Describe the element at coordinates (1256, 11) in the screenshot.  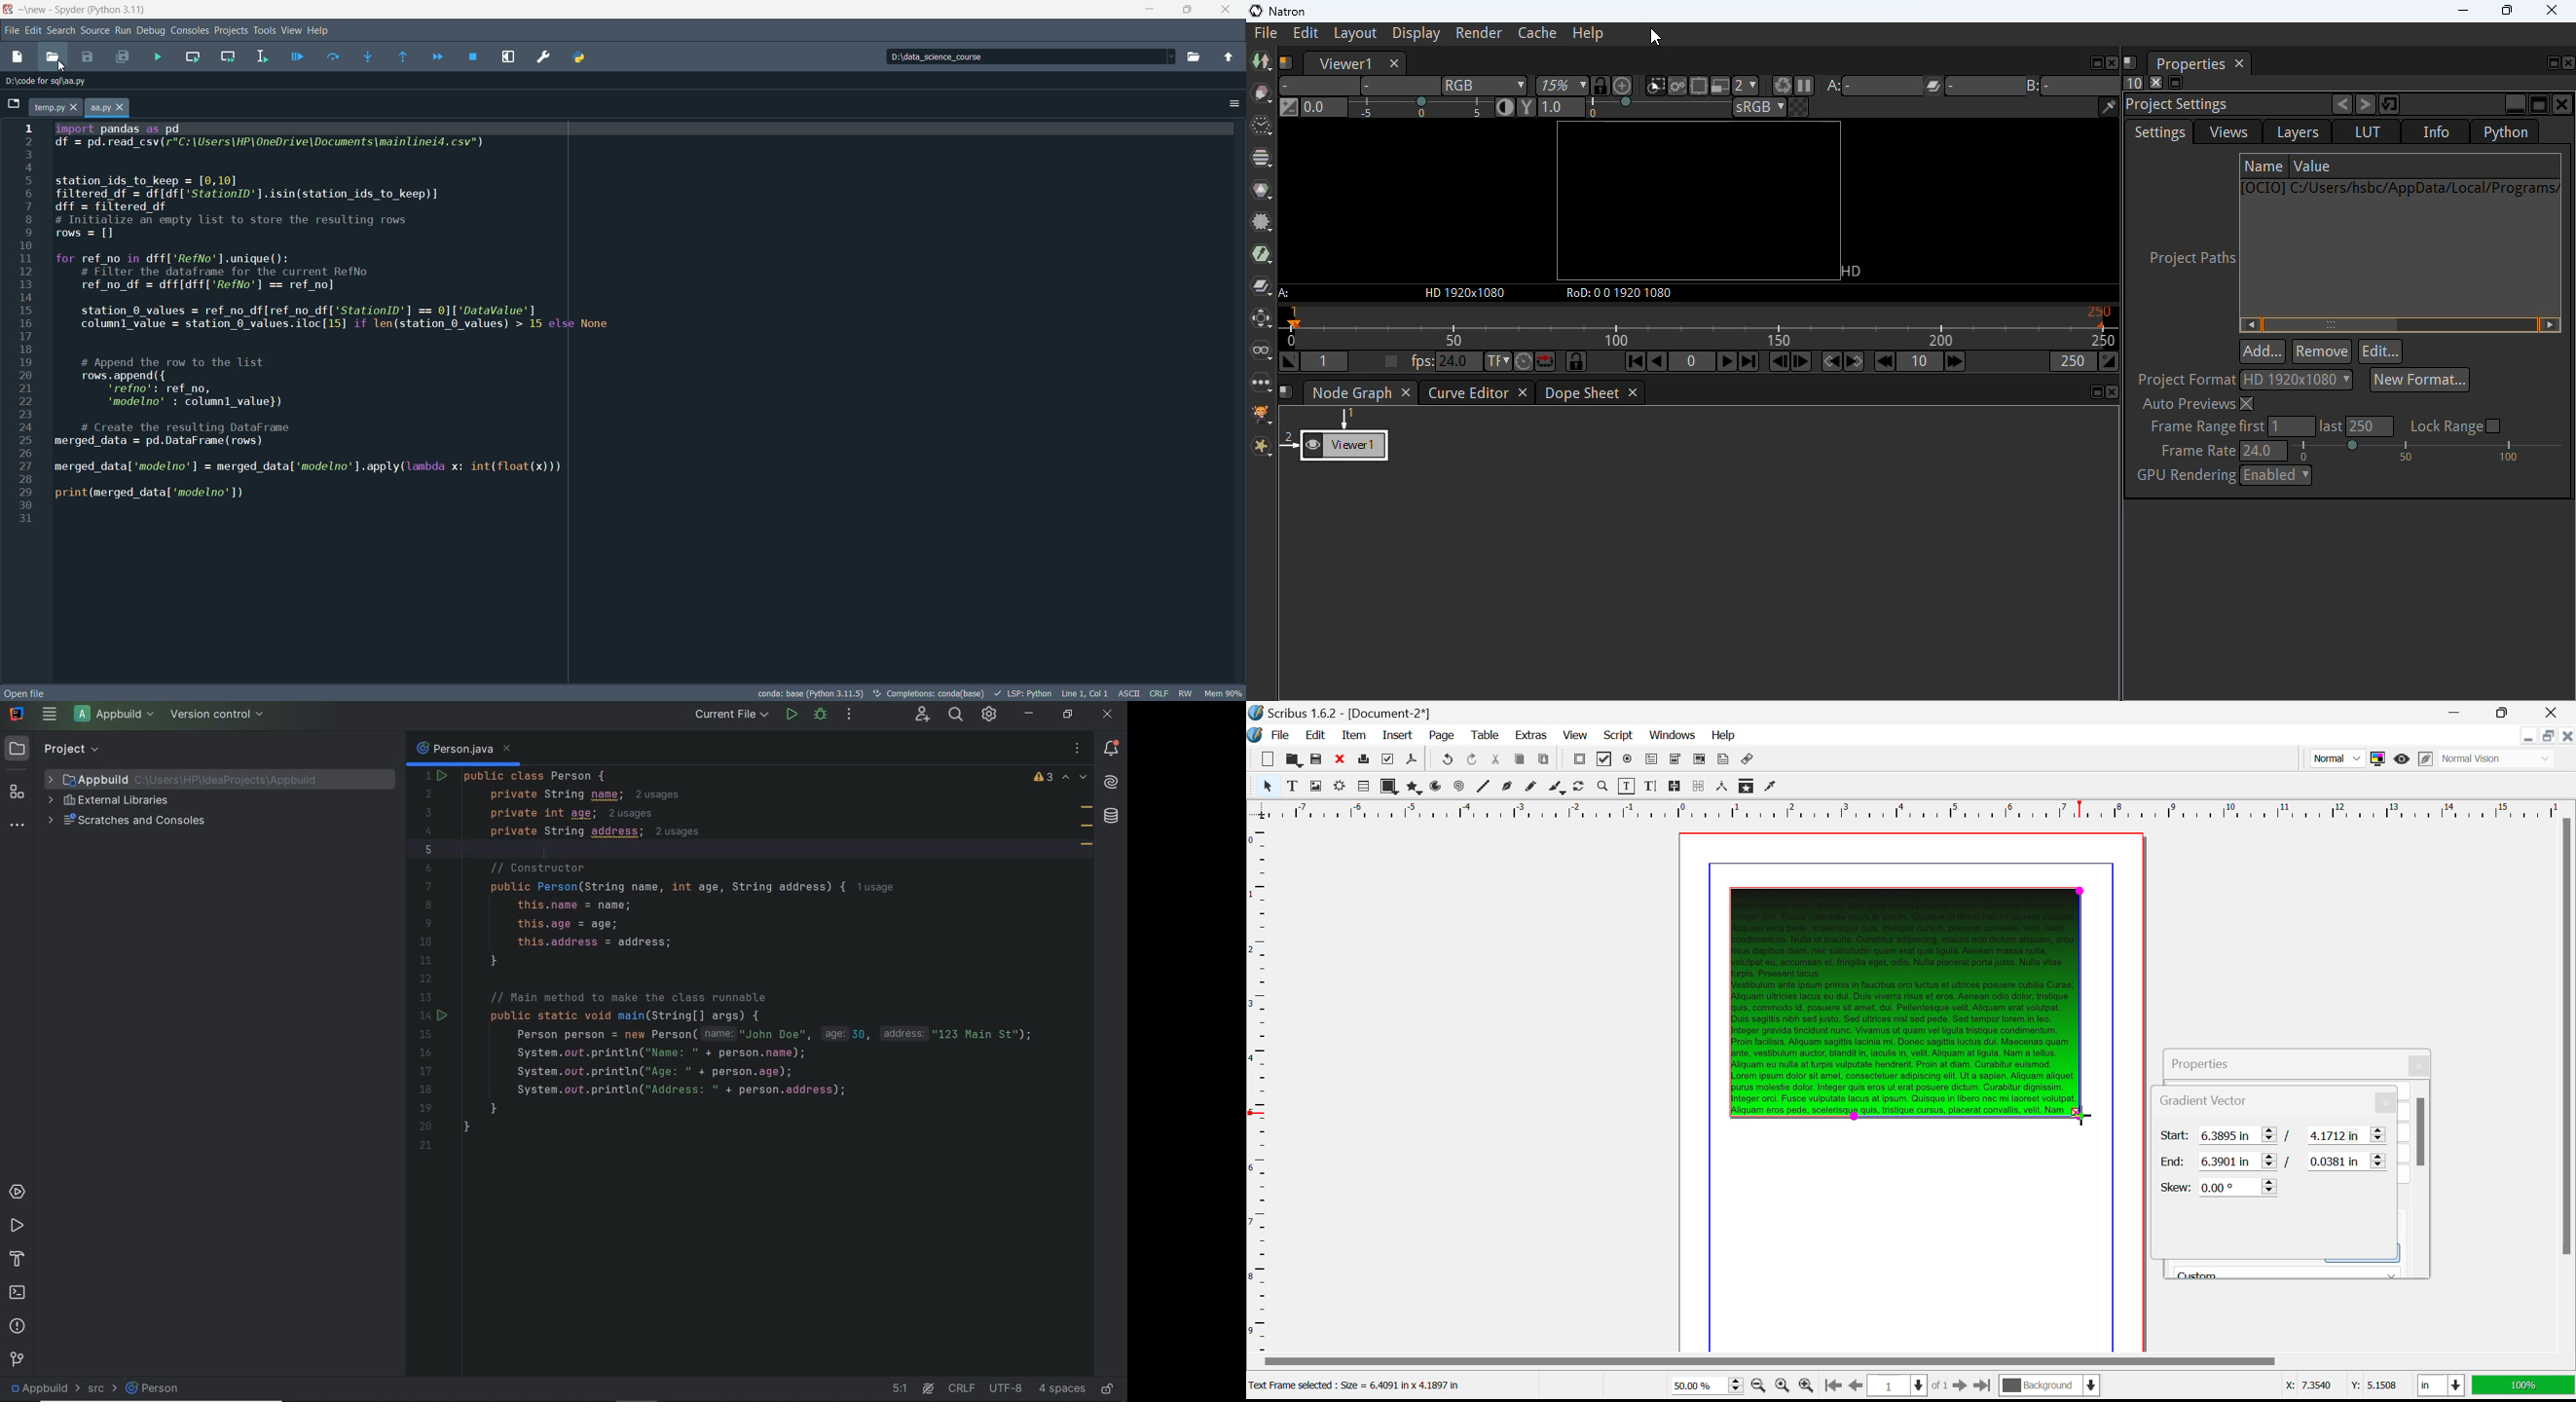
I see `logo` at that location.